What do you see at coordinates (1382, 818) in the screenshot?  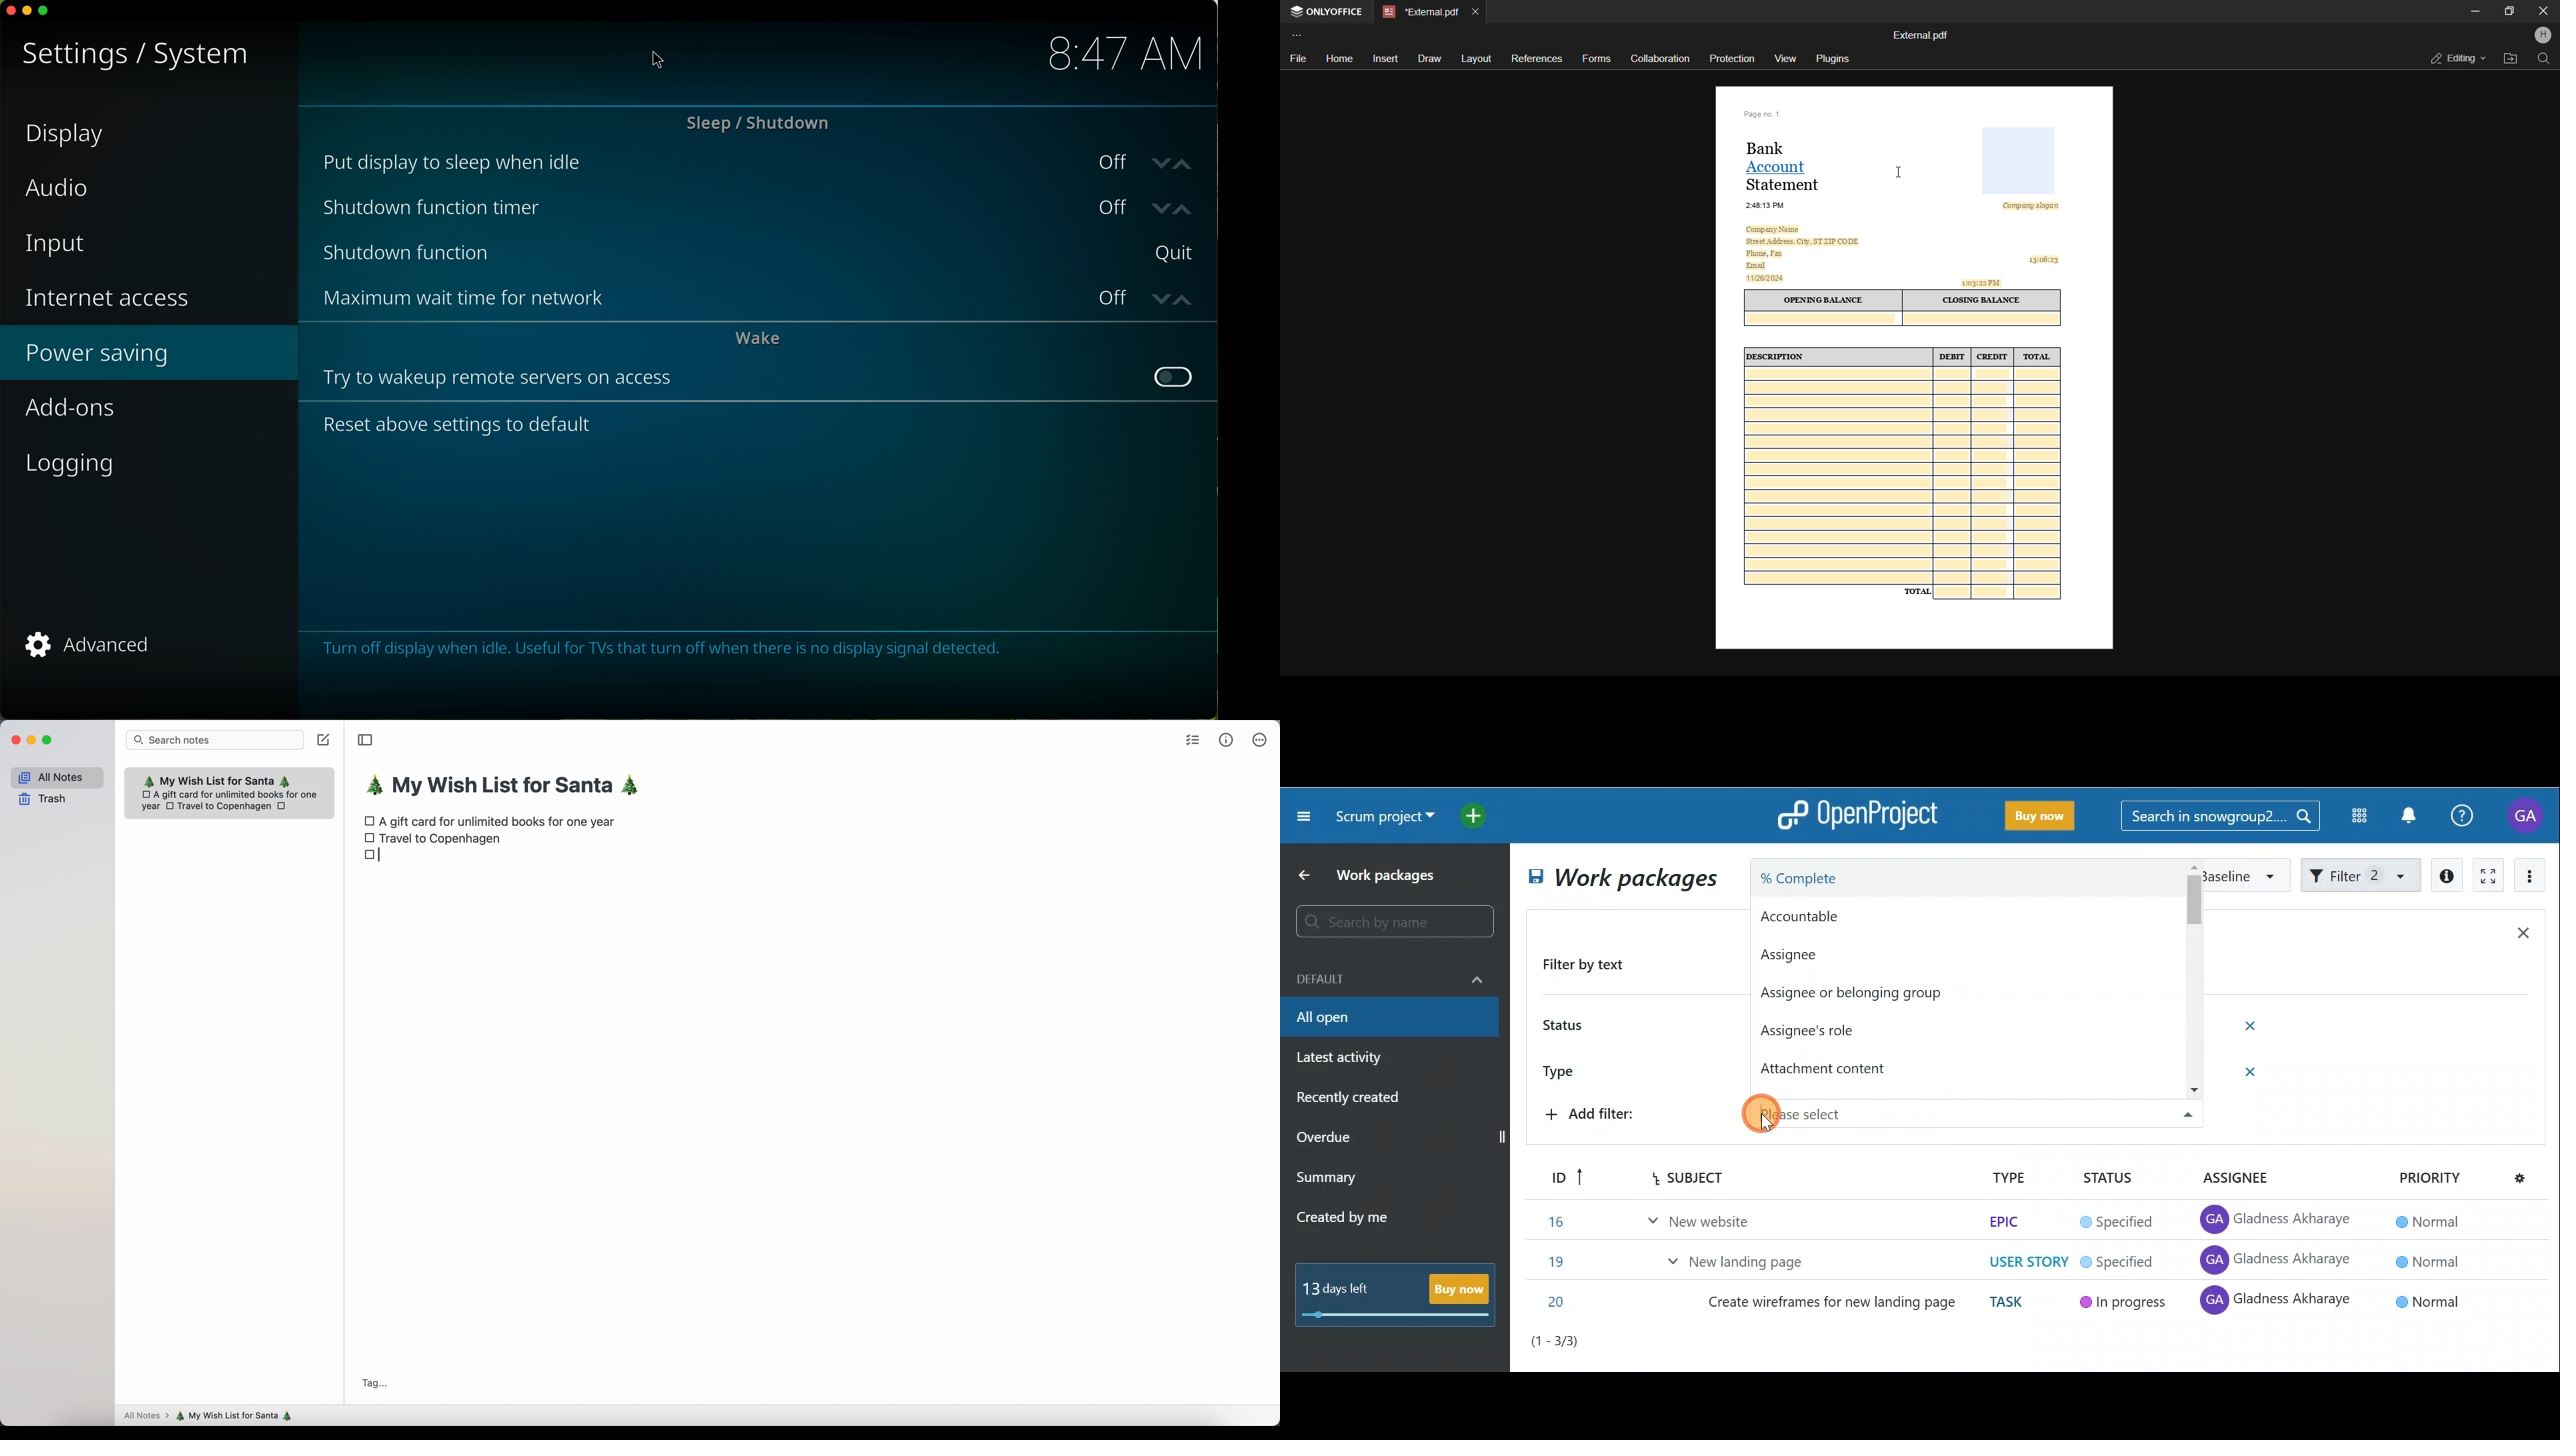 I see `Project name` at bounding box center [1382, 818].